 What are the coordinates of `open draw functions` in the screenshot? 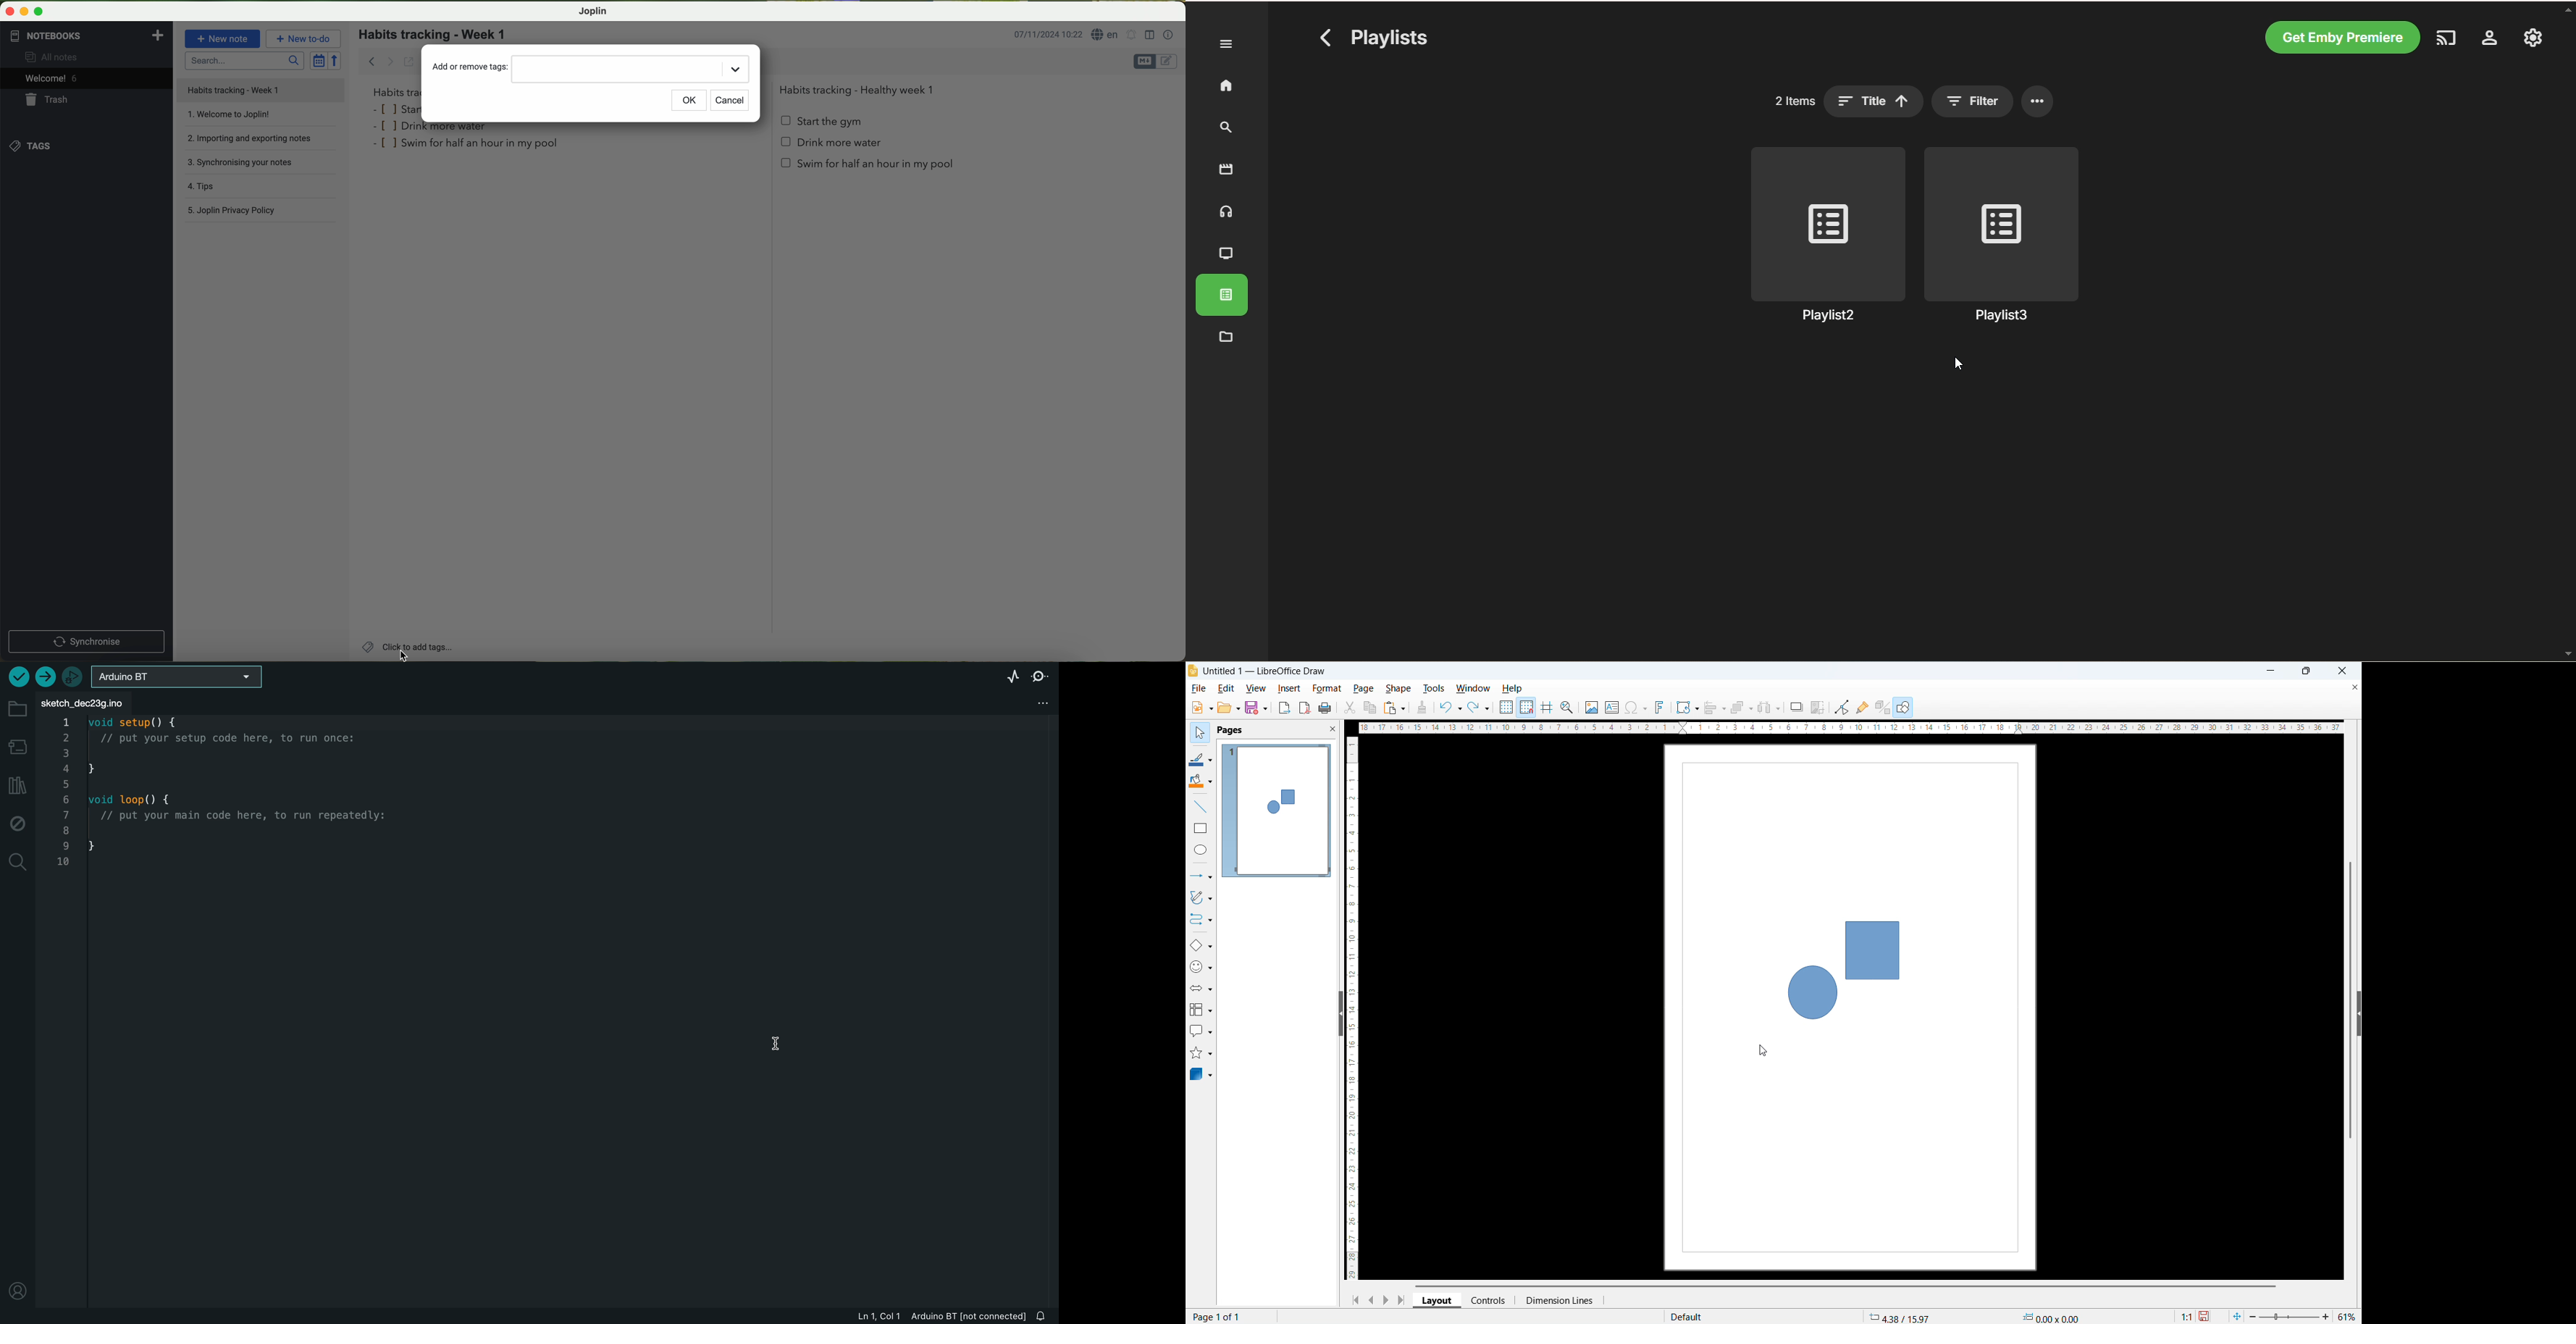 It's located at (1906, 707).